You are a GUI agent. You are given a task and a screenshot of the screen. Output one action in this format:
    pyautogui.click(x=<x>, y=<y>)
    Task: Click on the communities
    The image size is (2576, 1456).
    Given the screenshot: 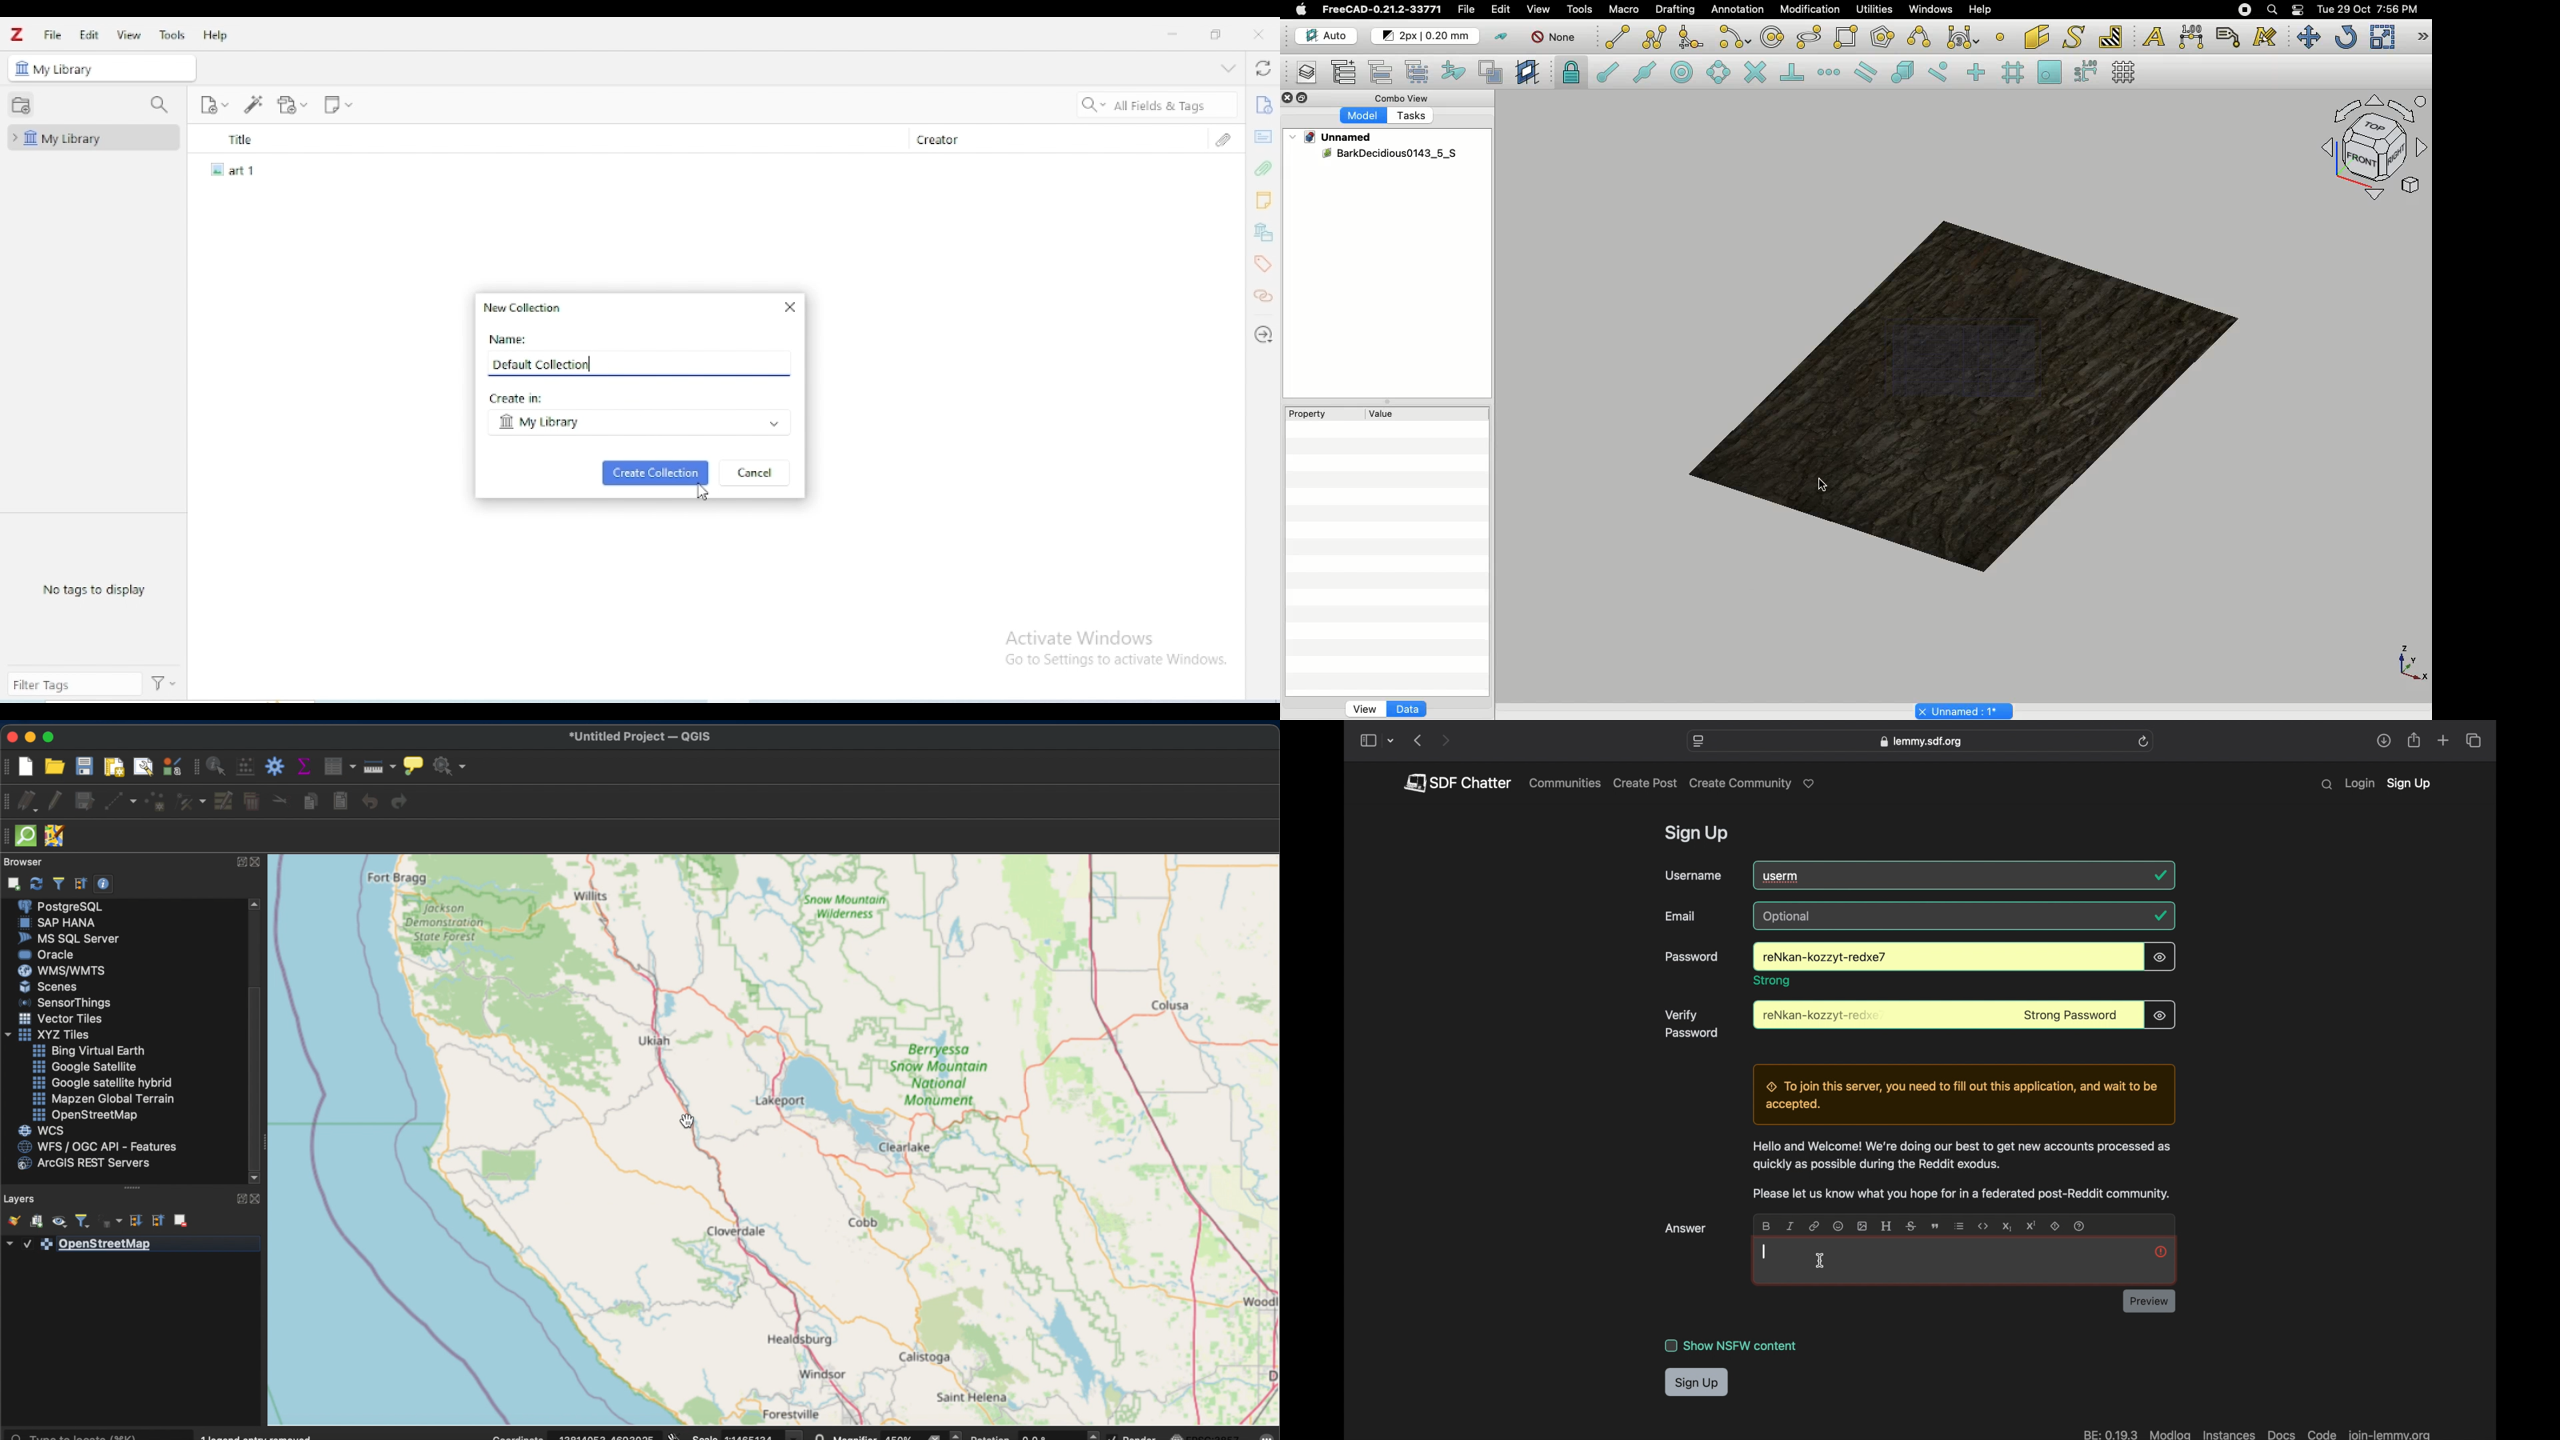 What is the action you would take?
    pyautogui.click(x=1565, y=783)
    